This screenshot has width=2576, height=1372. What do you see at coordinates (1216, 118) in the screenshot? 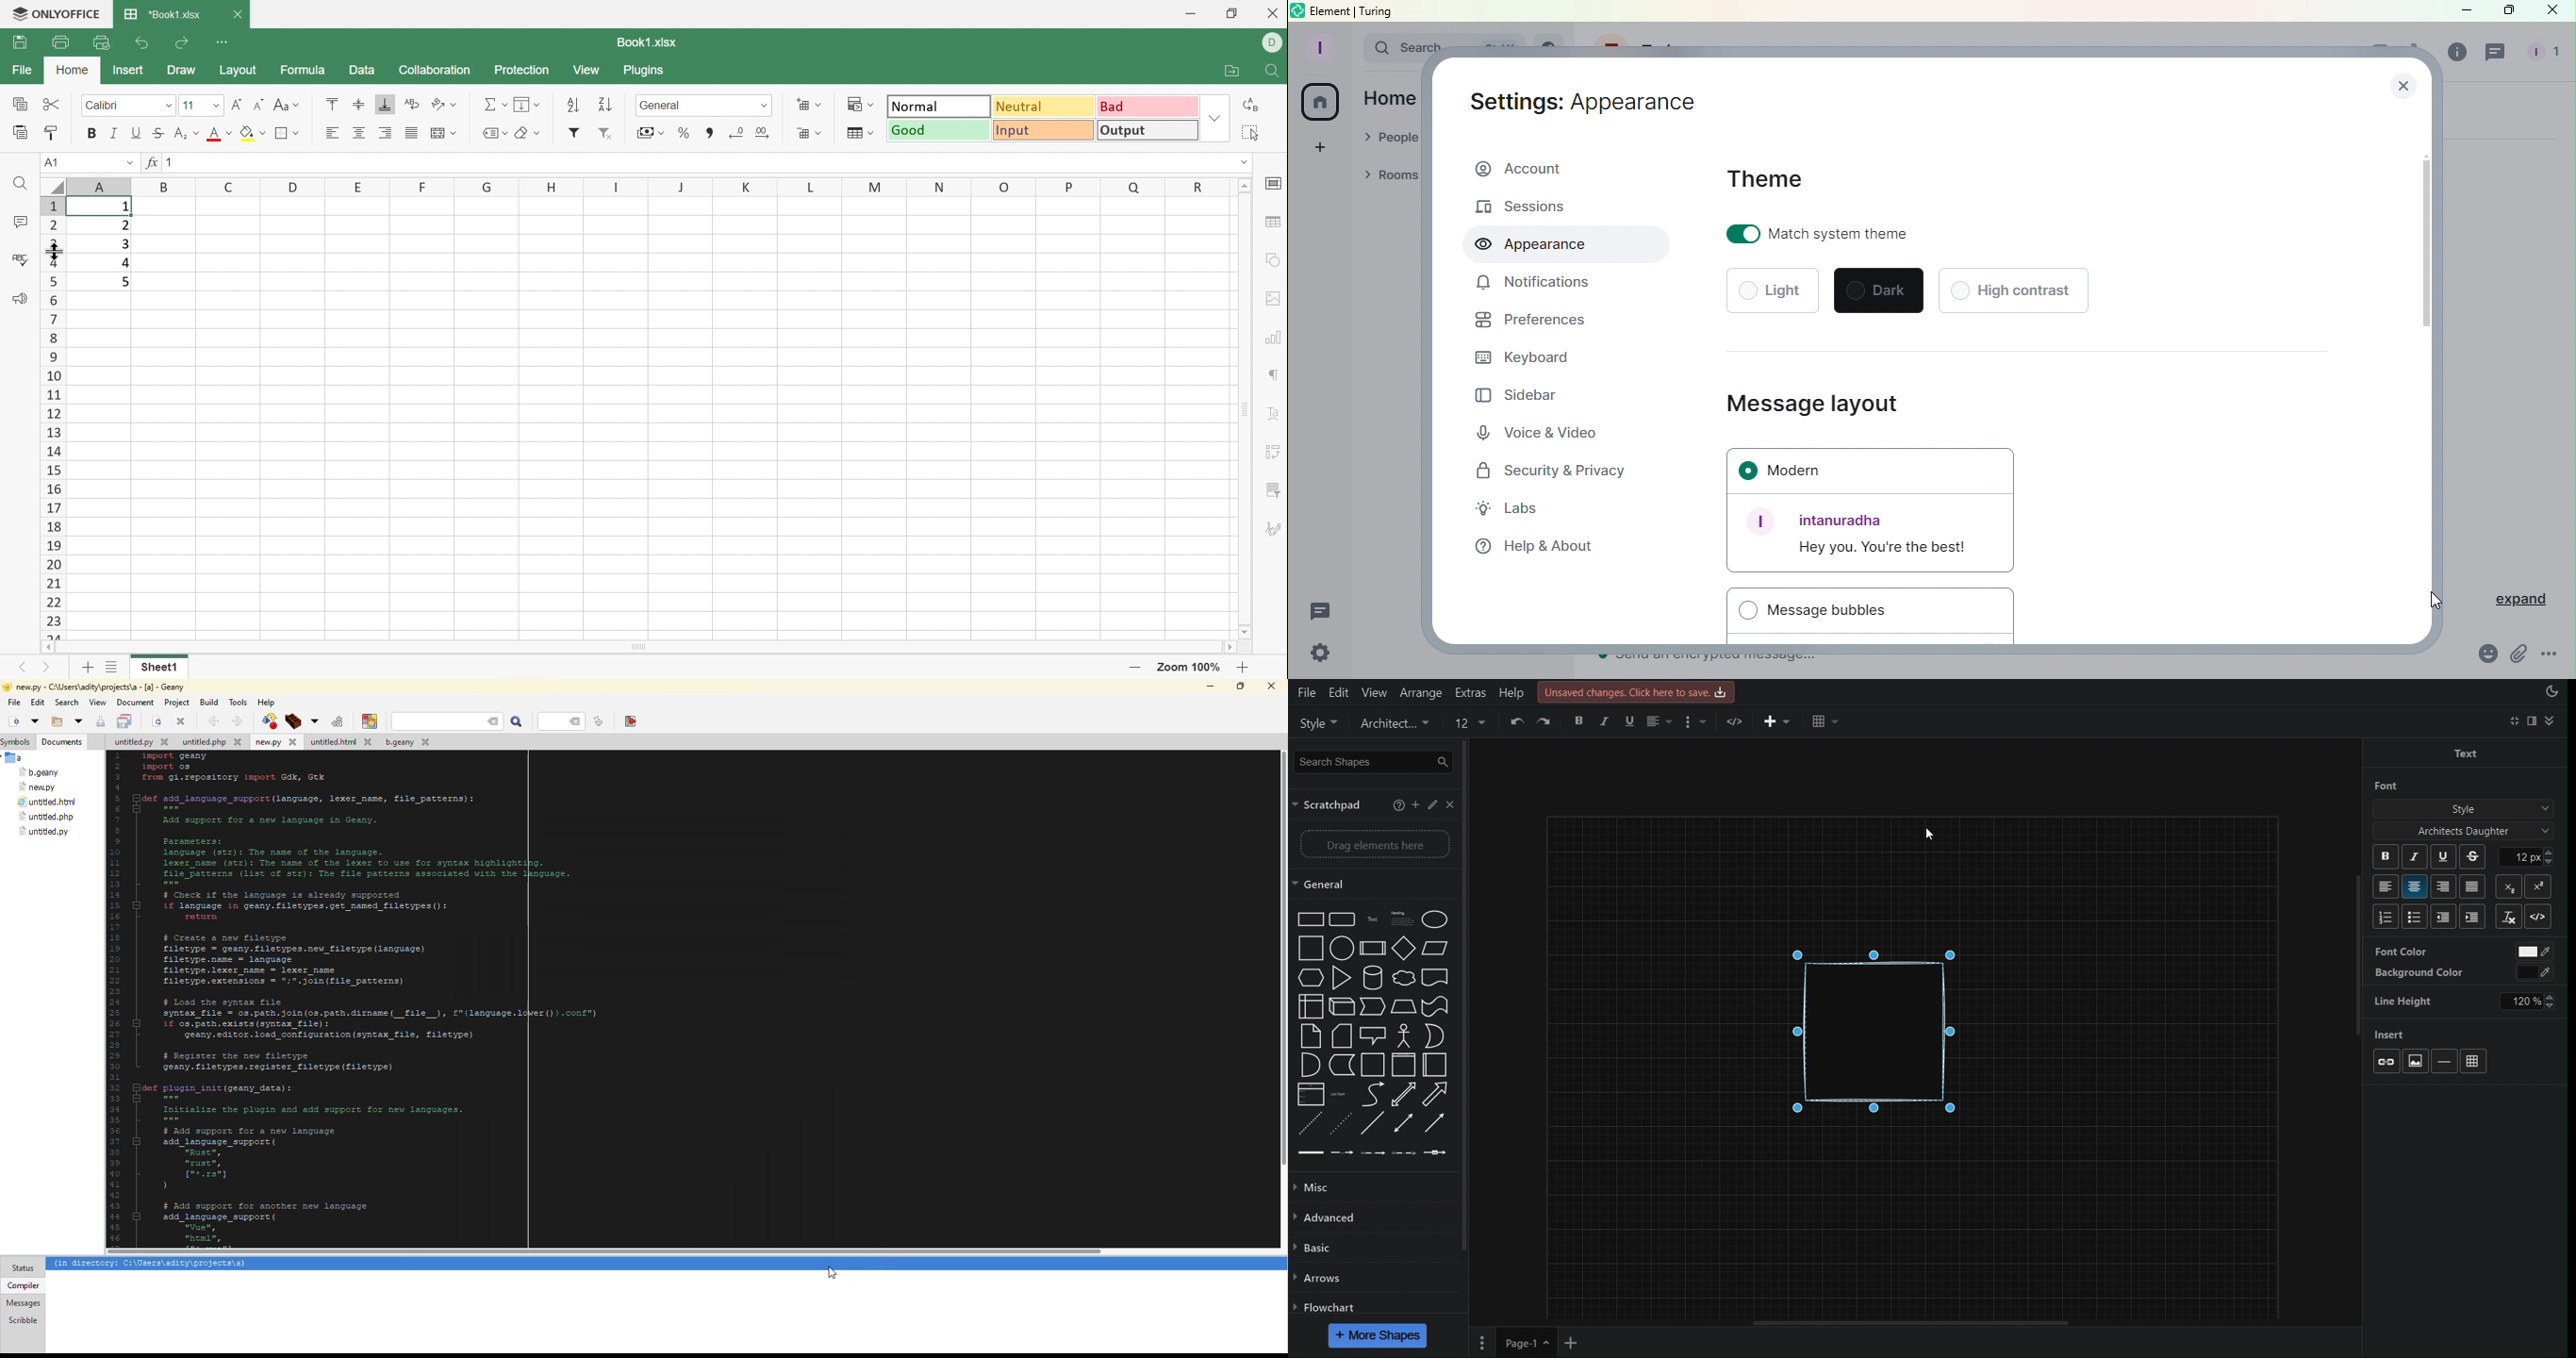
I see `Drop Down` at bounding box center [1216, 118].